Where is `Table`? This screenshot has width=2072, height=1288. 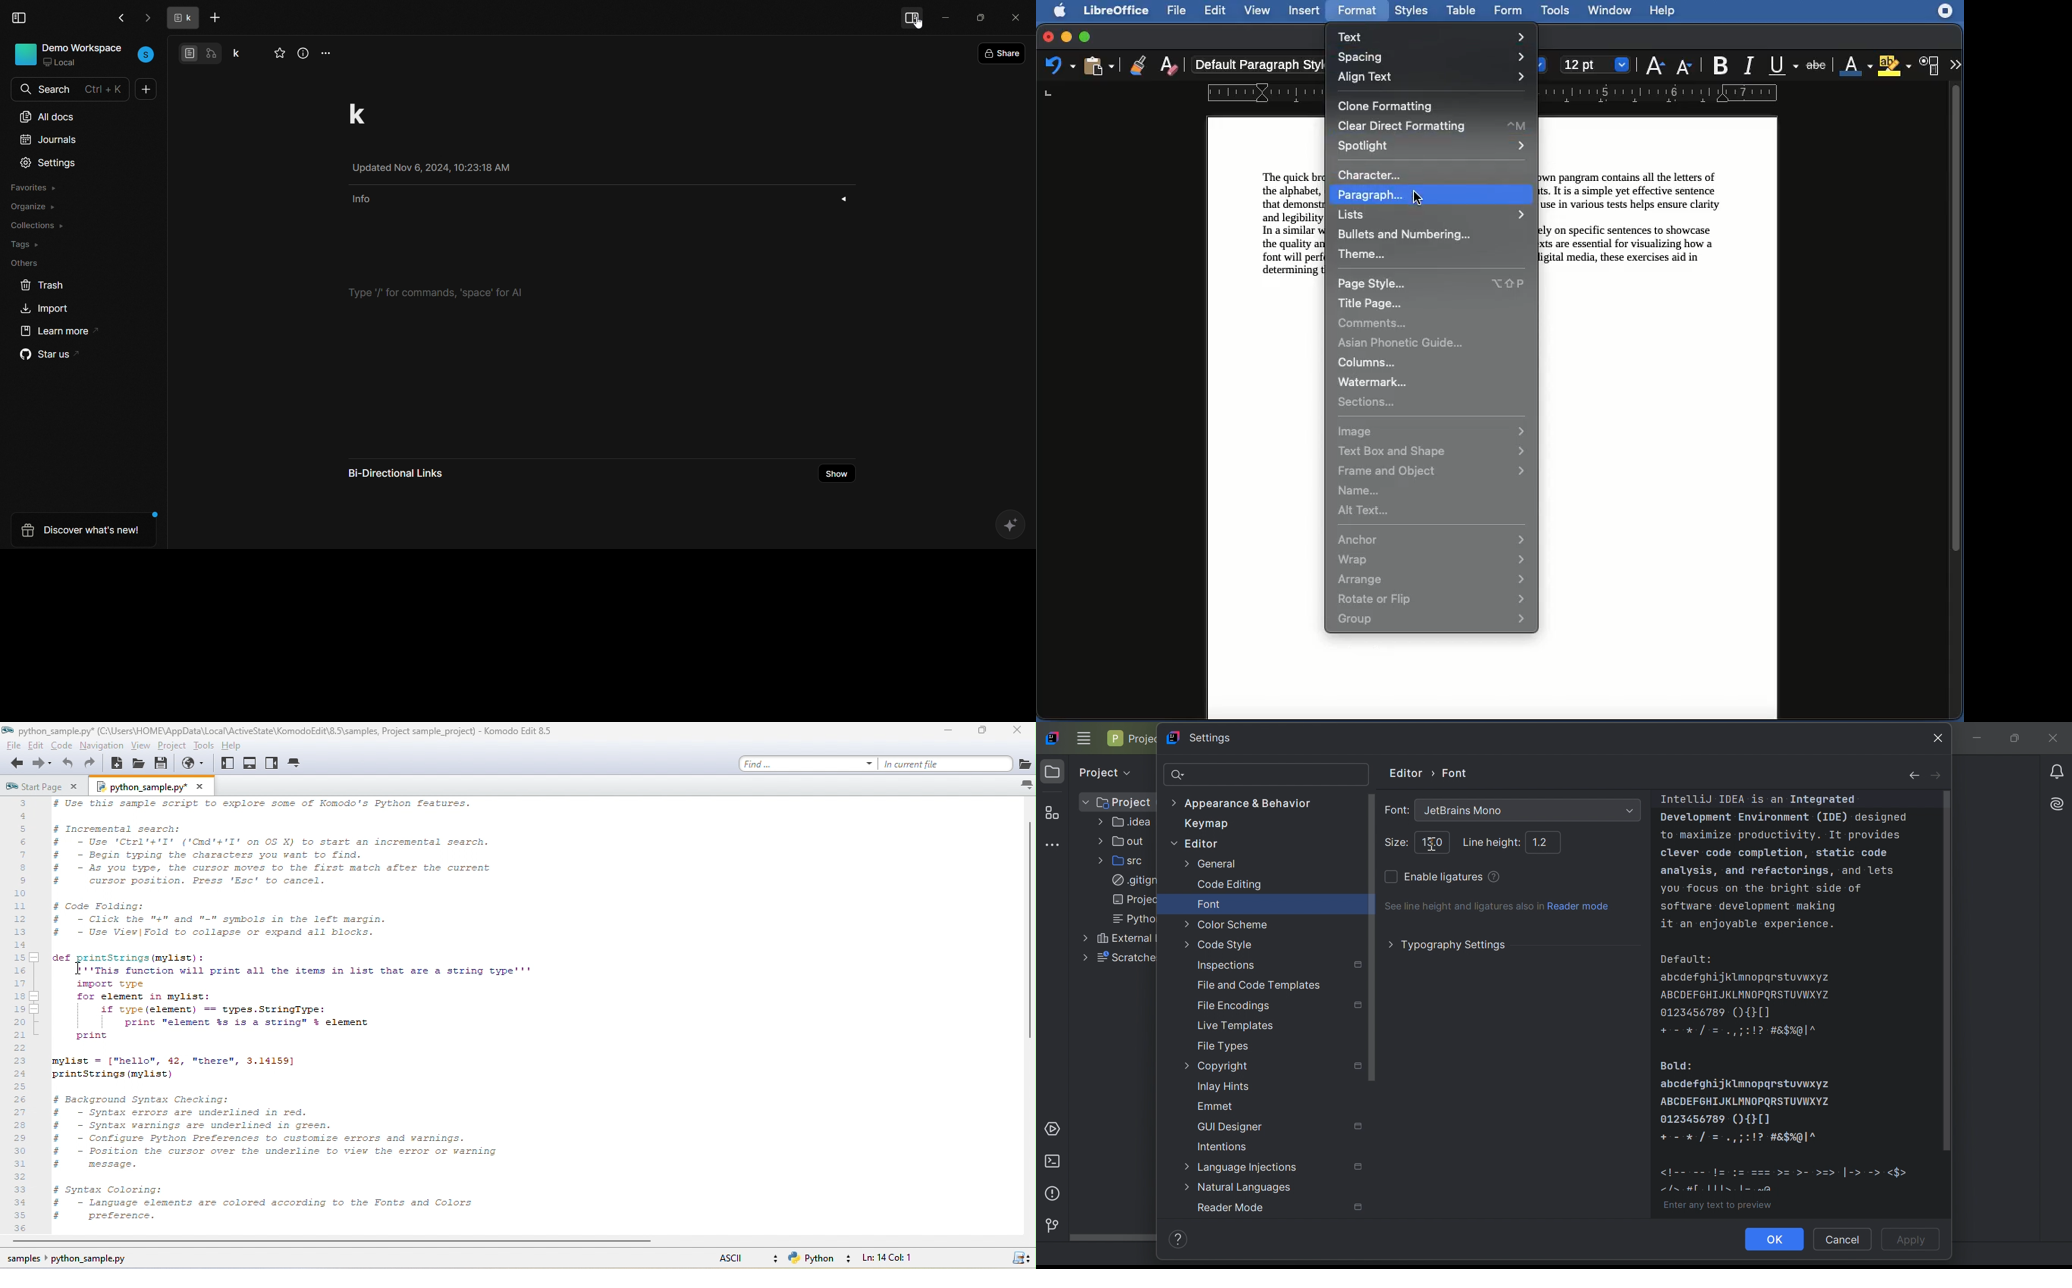 Table is located at coordinates (1461, 11).